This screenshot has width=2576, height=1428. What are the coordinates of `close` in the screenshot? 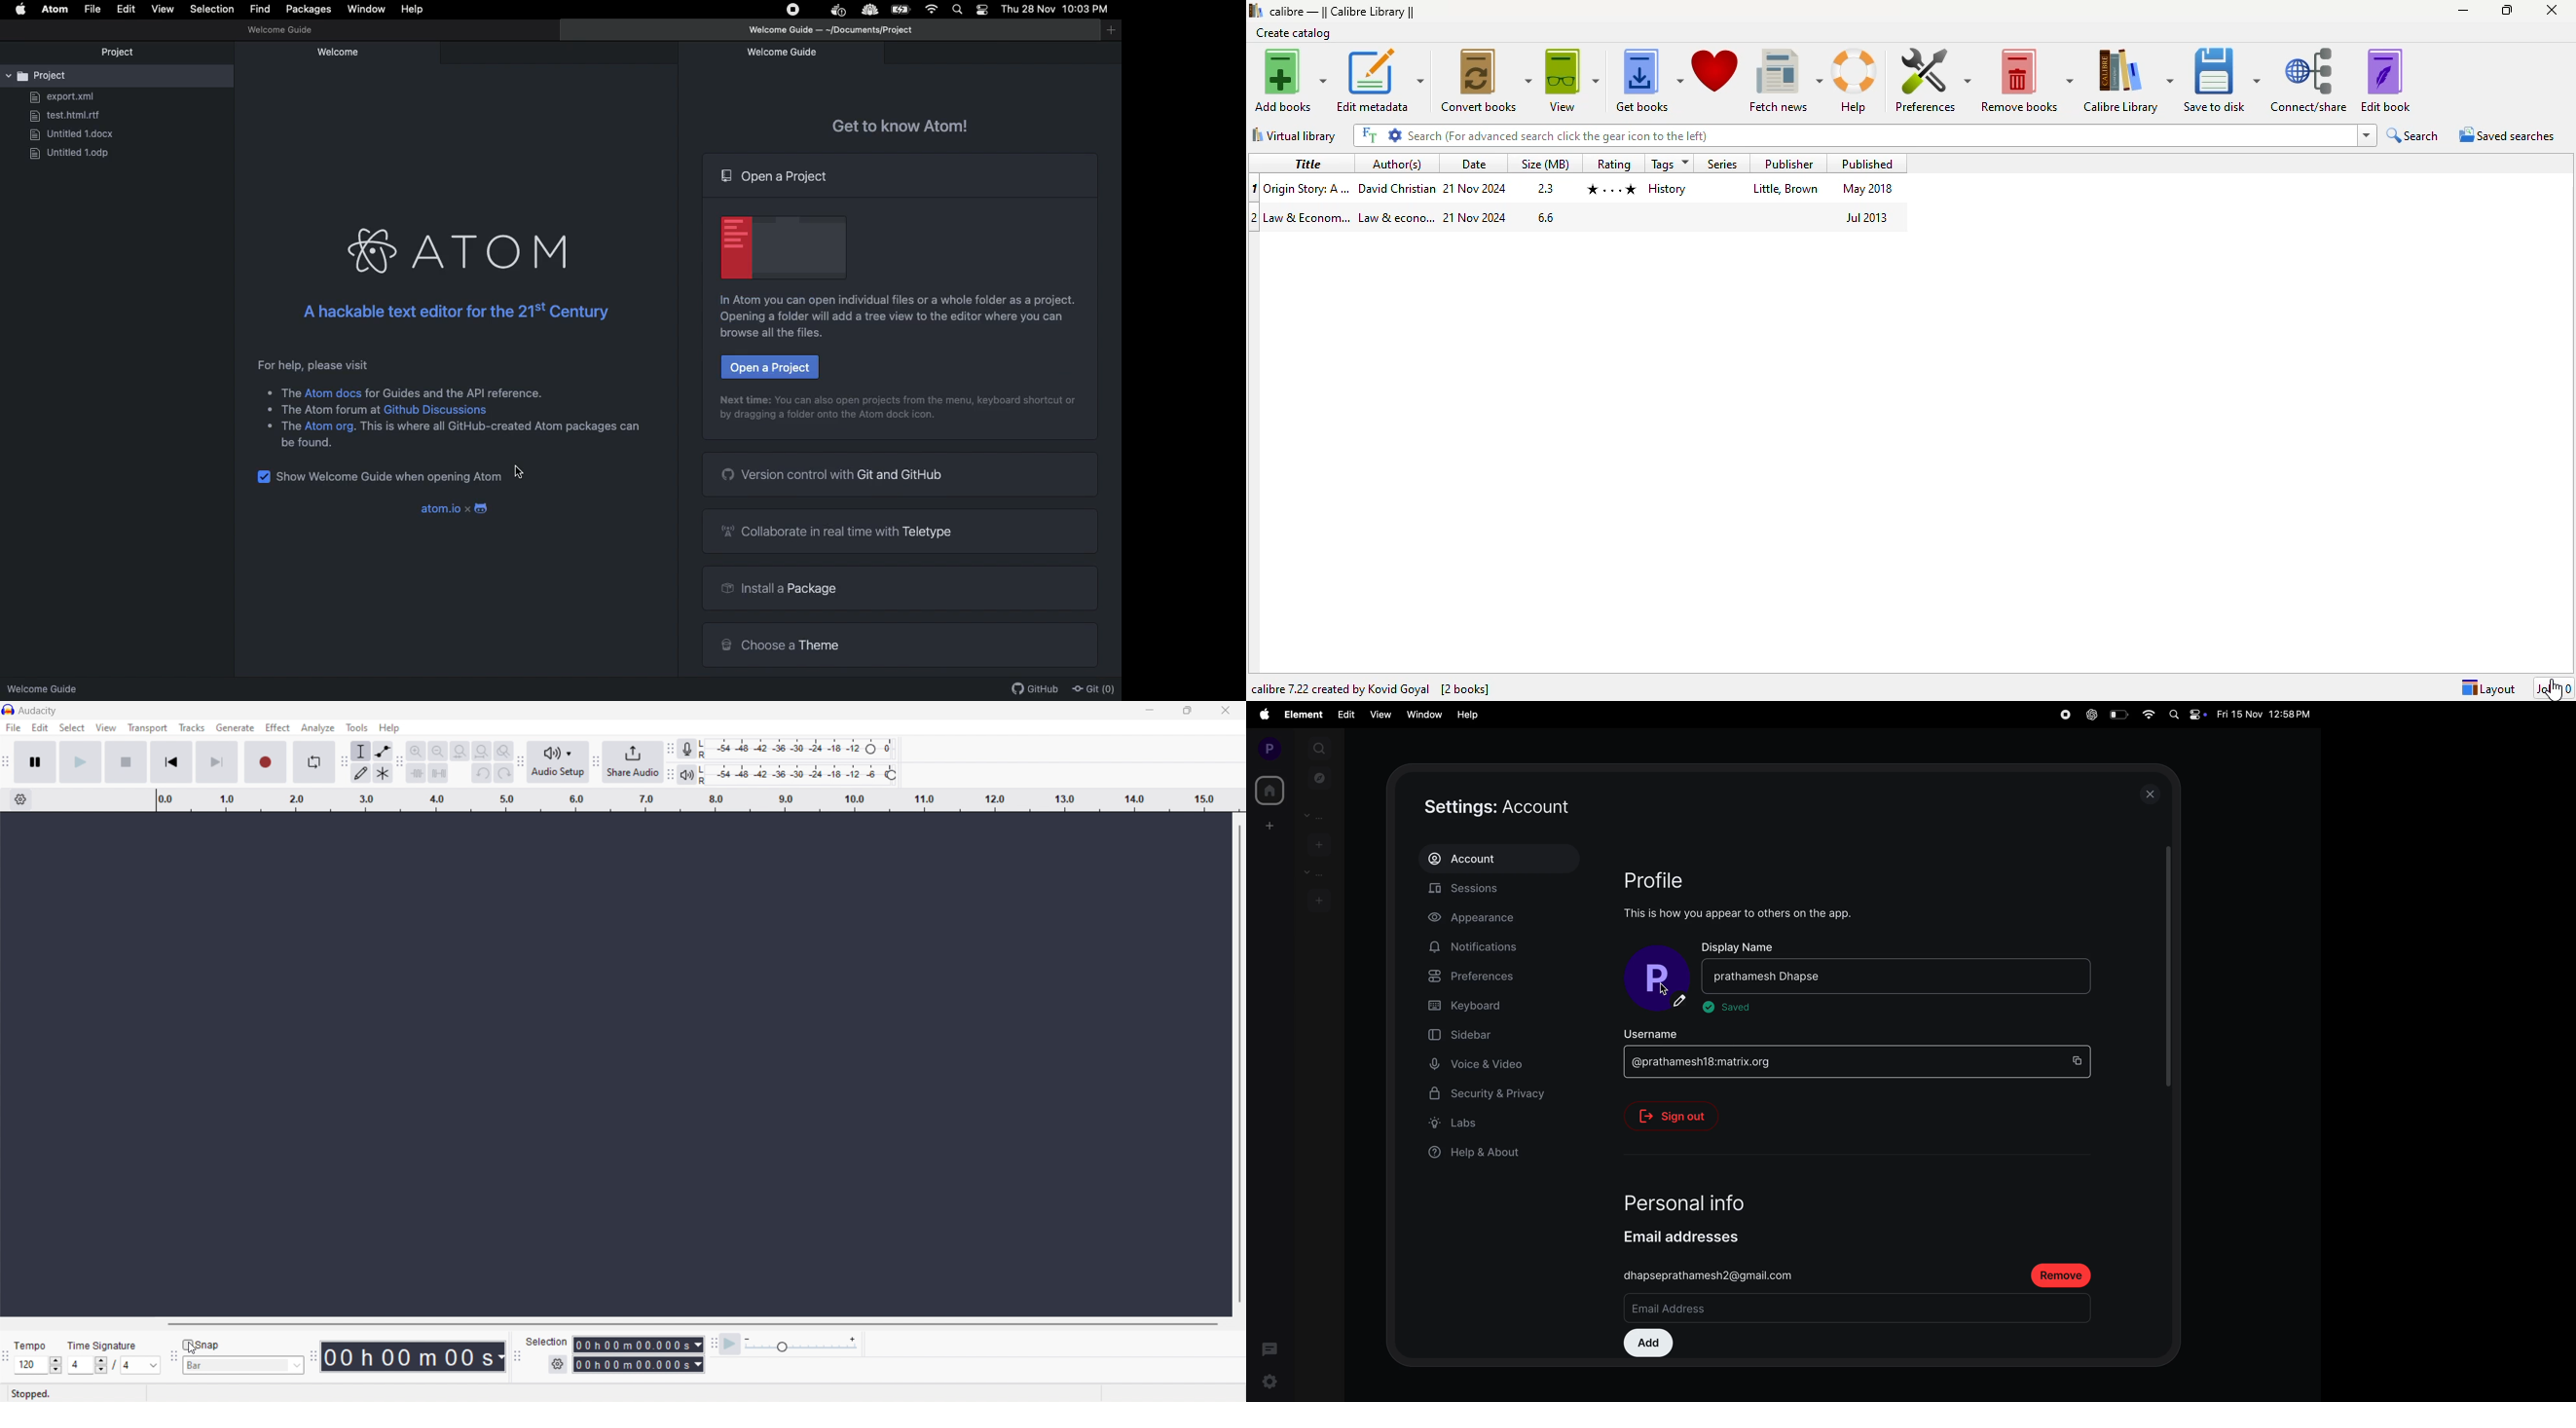 It's located at (2153, 794).